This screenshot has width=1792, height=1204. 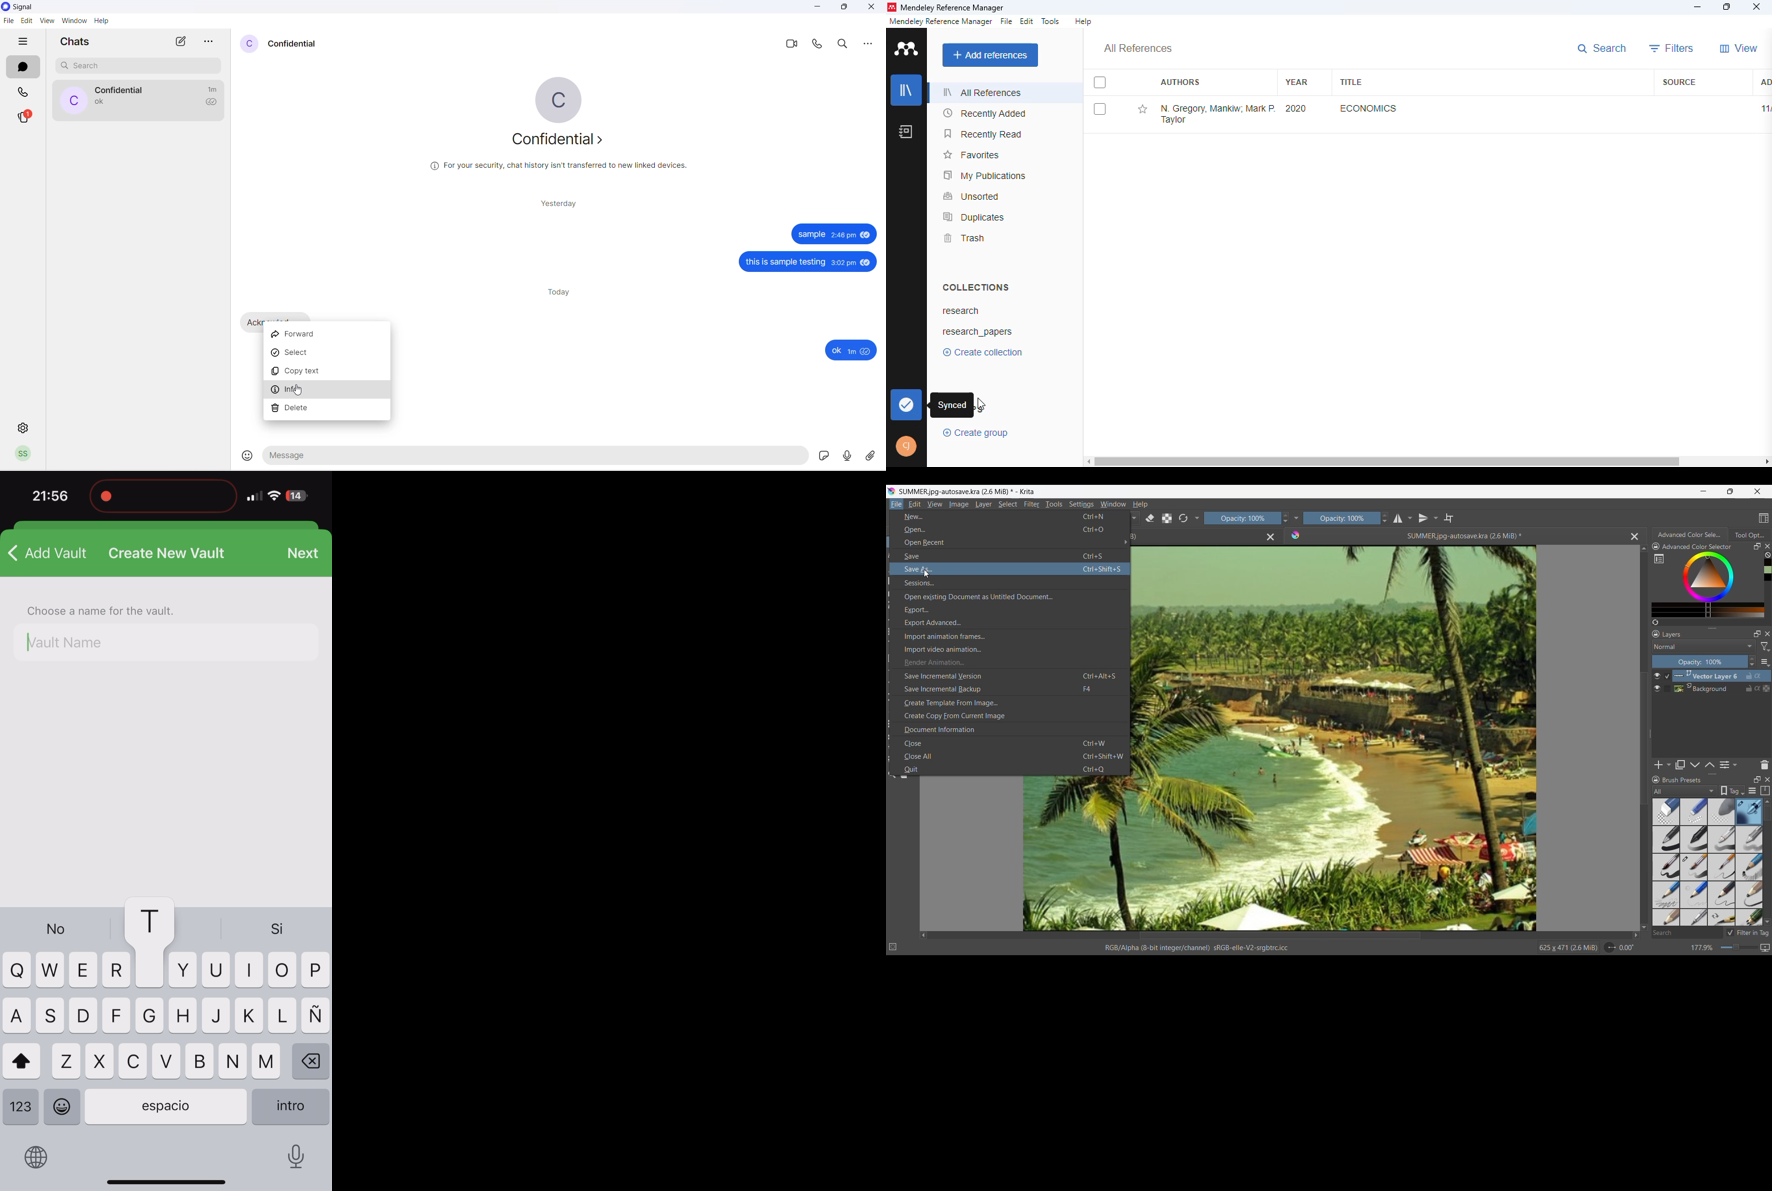 What do you see at coordinates (1011, 583) in the screenshot?
I see `Sessions` at bounding box center [1011, 583].